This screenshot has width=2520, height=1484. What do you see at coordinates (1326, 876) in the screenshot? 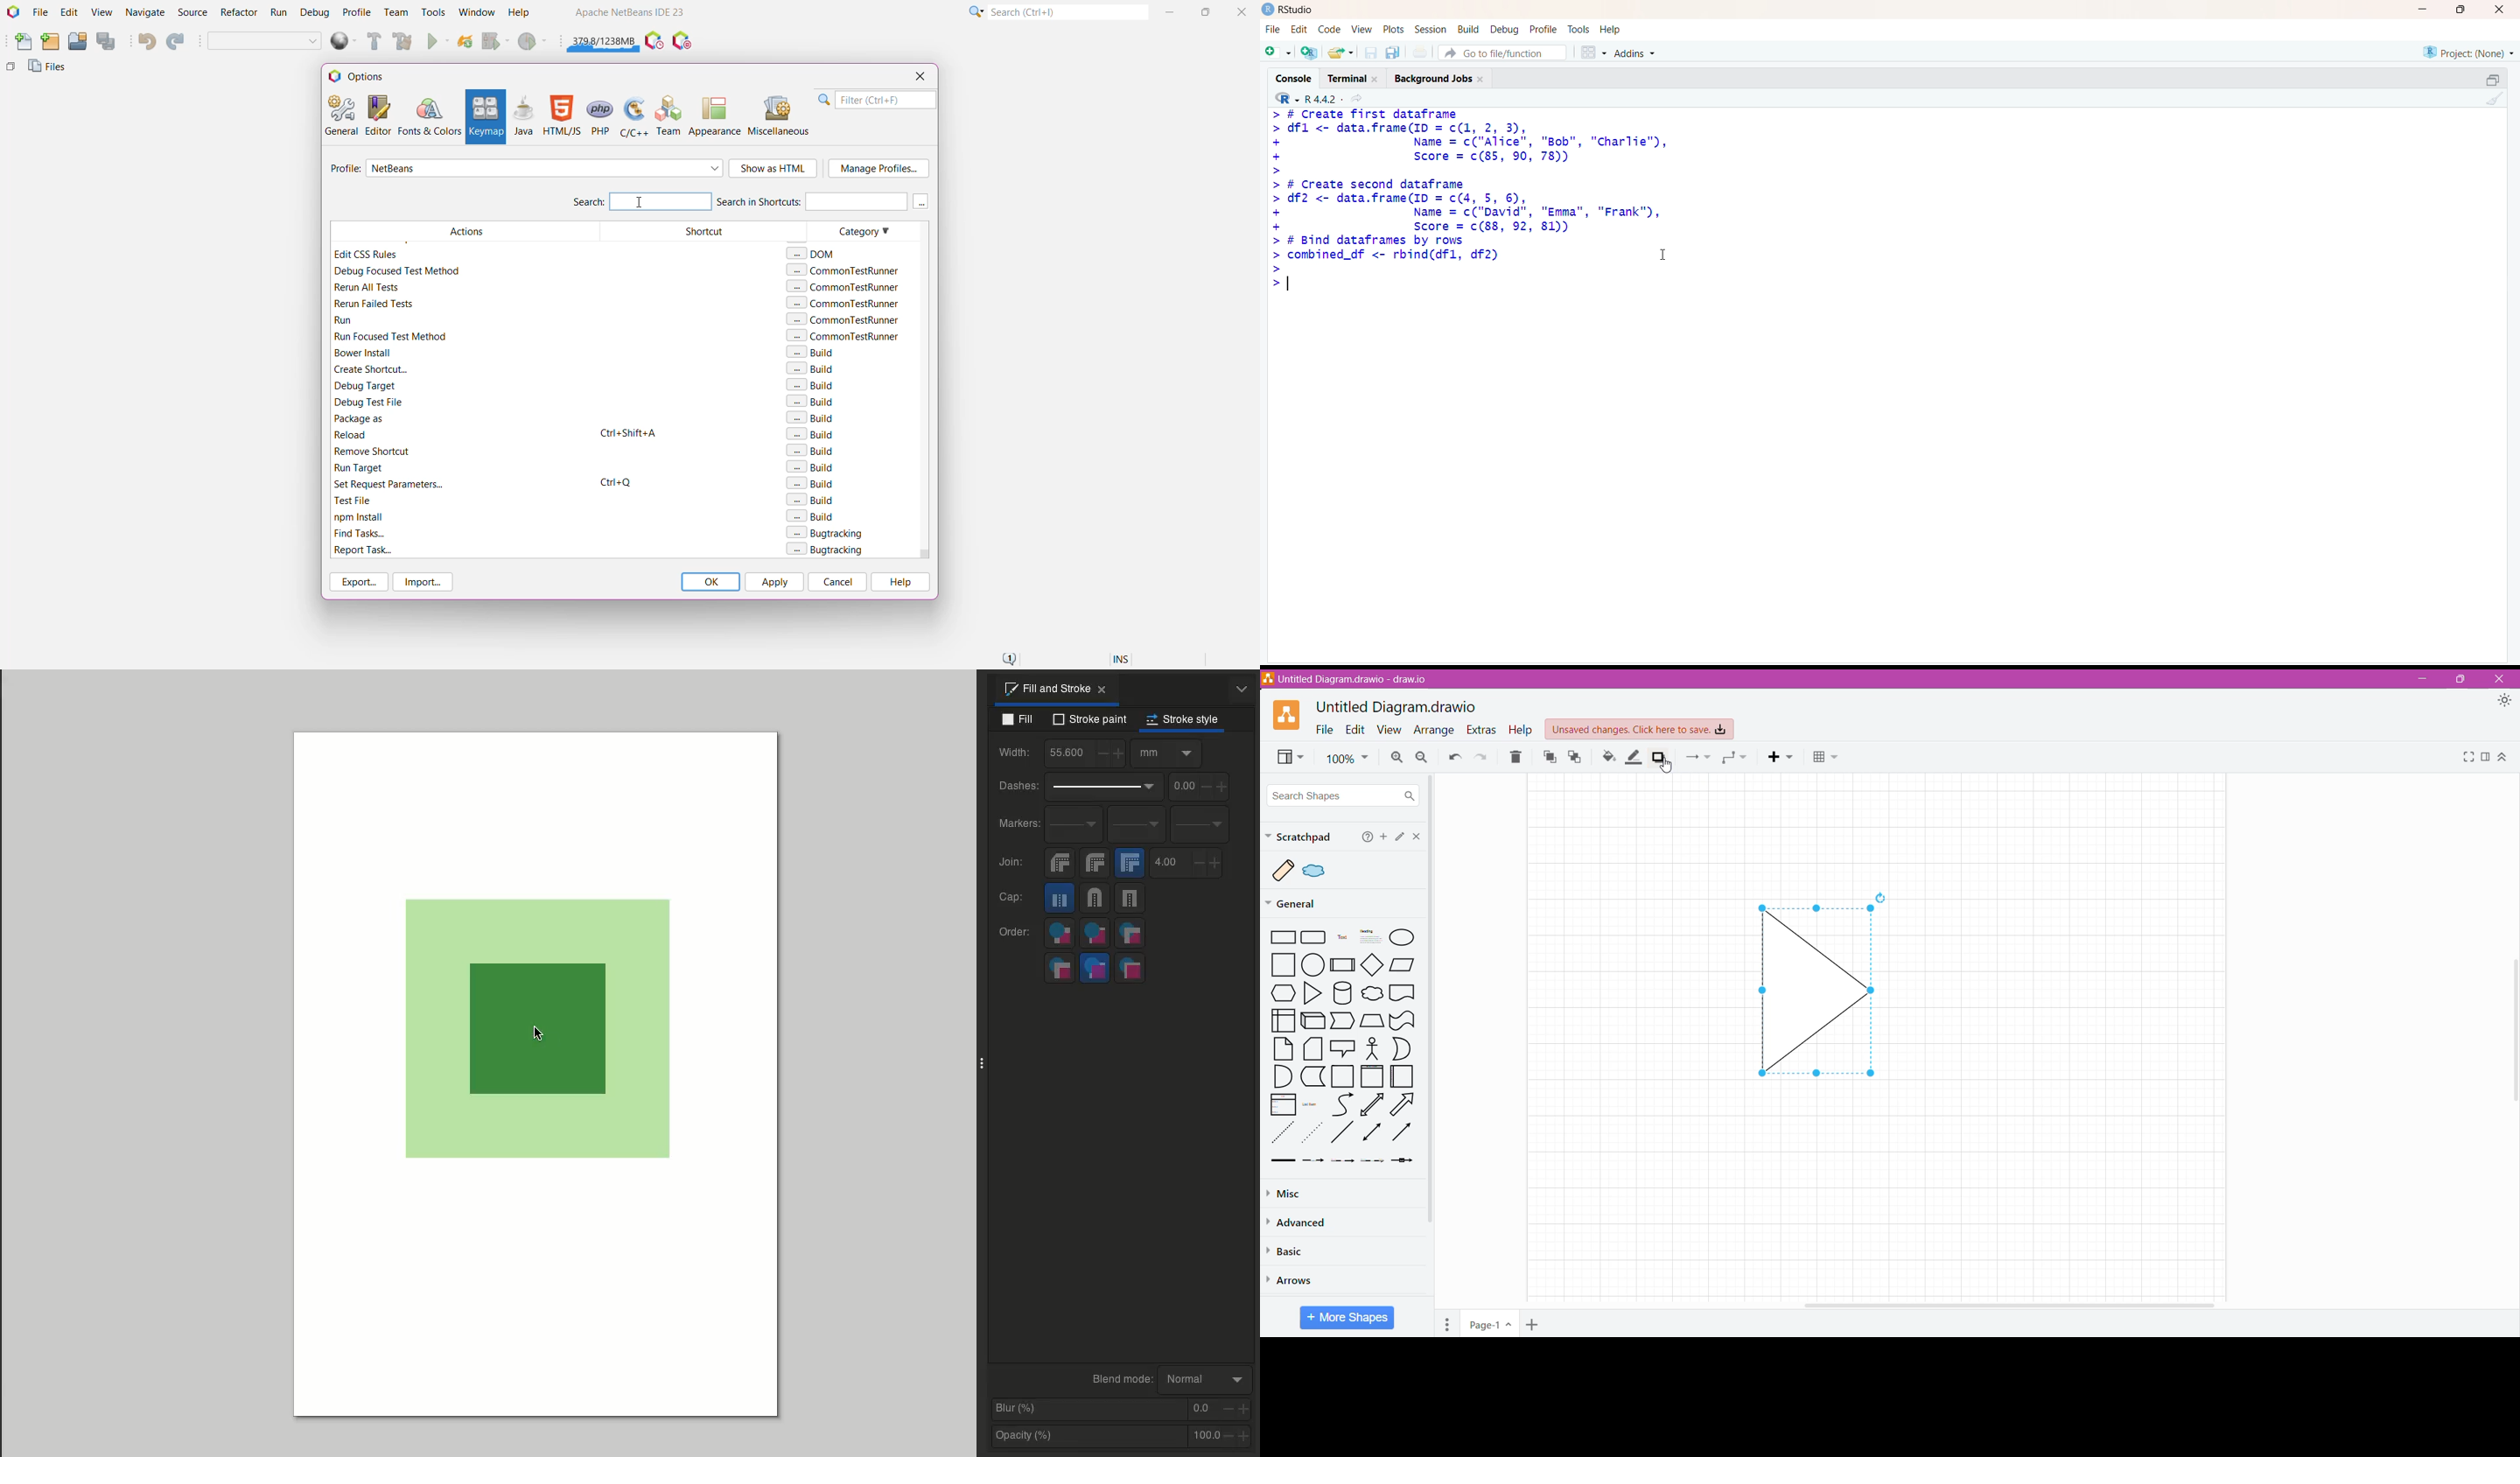
I see `Scratched shape 2` at bounding box center [1326, 876].